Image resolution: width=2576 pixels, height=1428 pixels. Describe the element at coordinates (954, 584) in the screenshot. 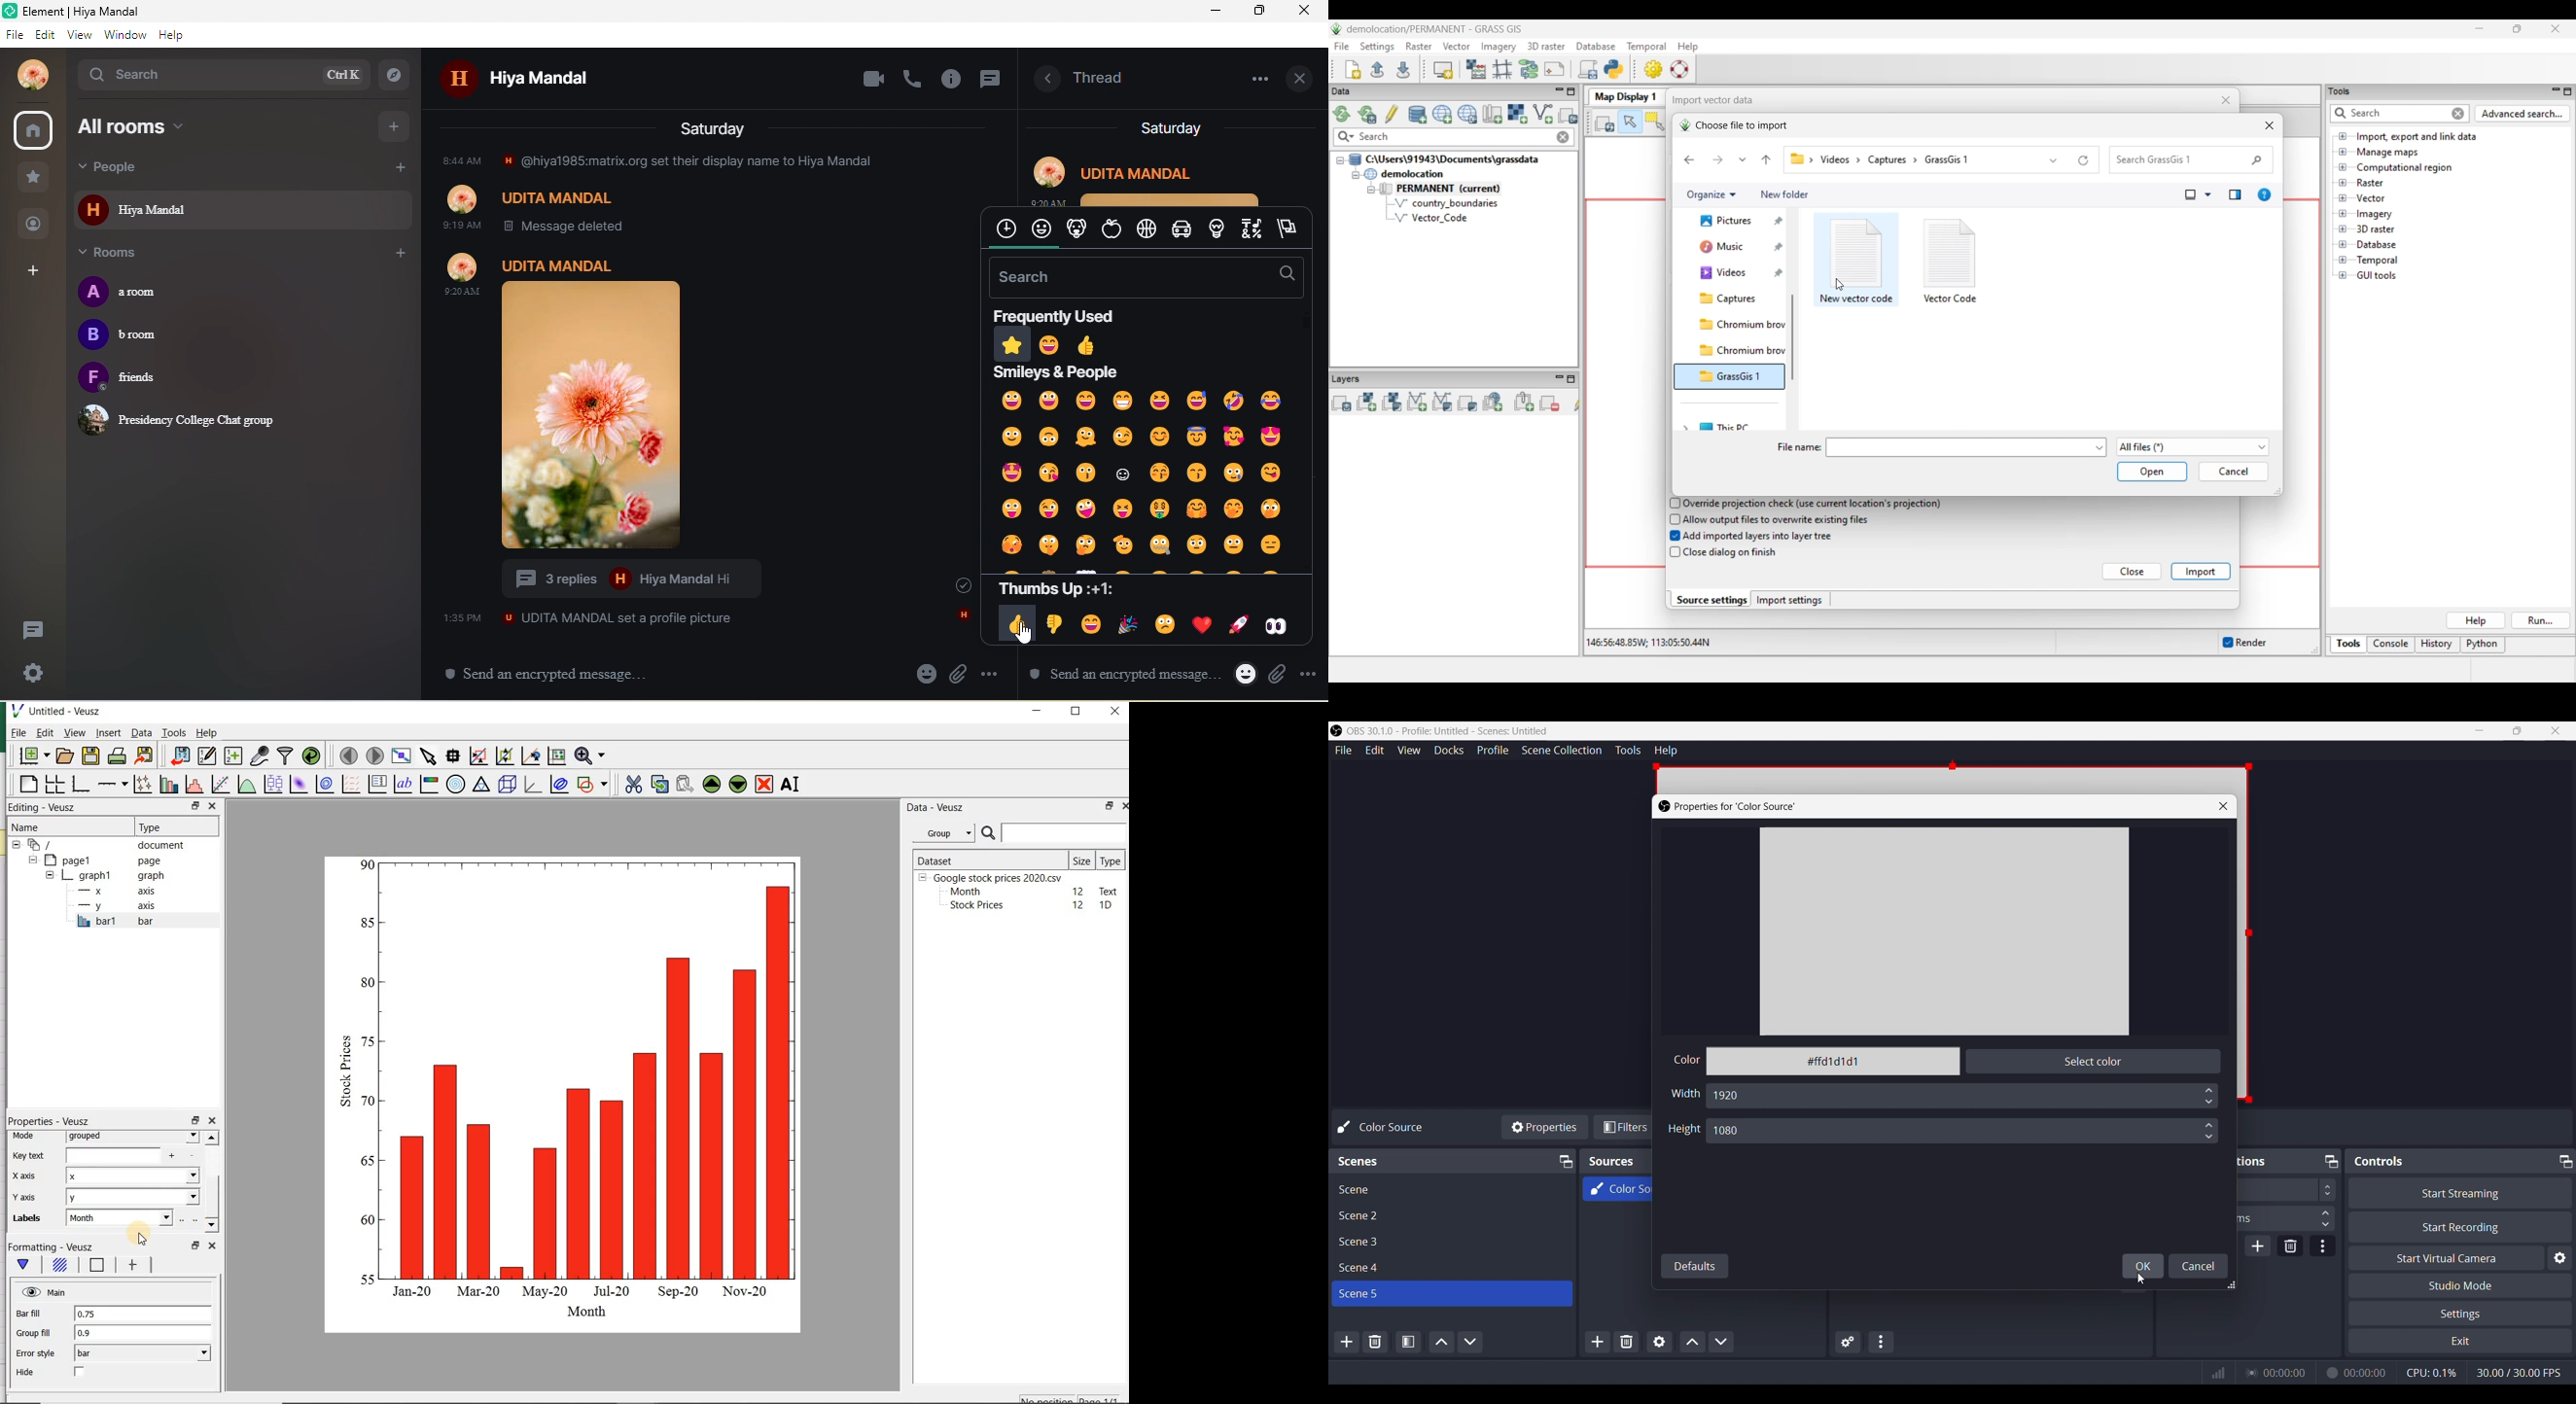

I see `scroll to most recent message` at that location.